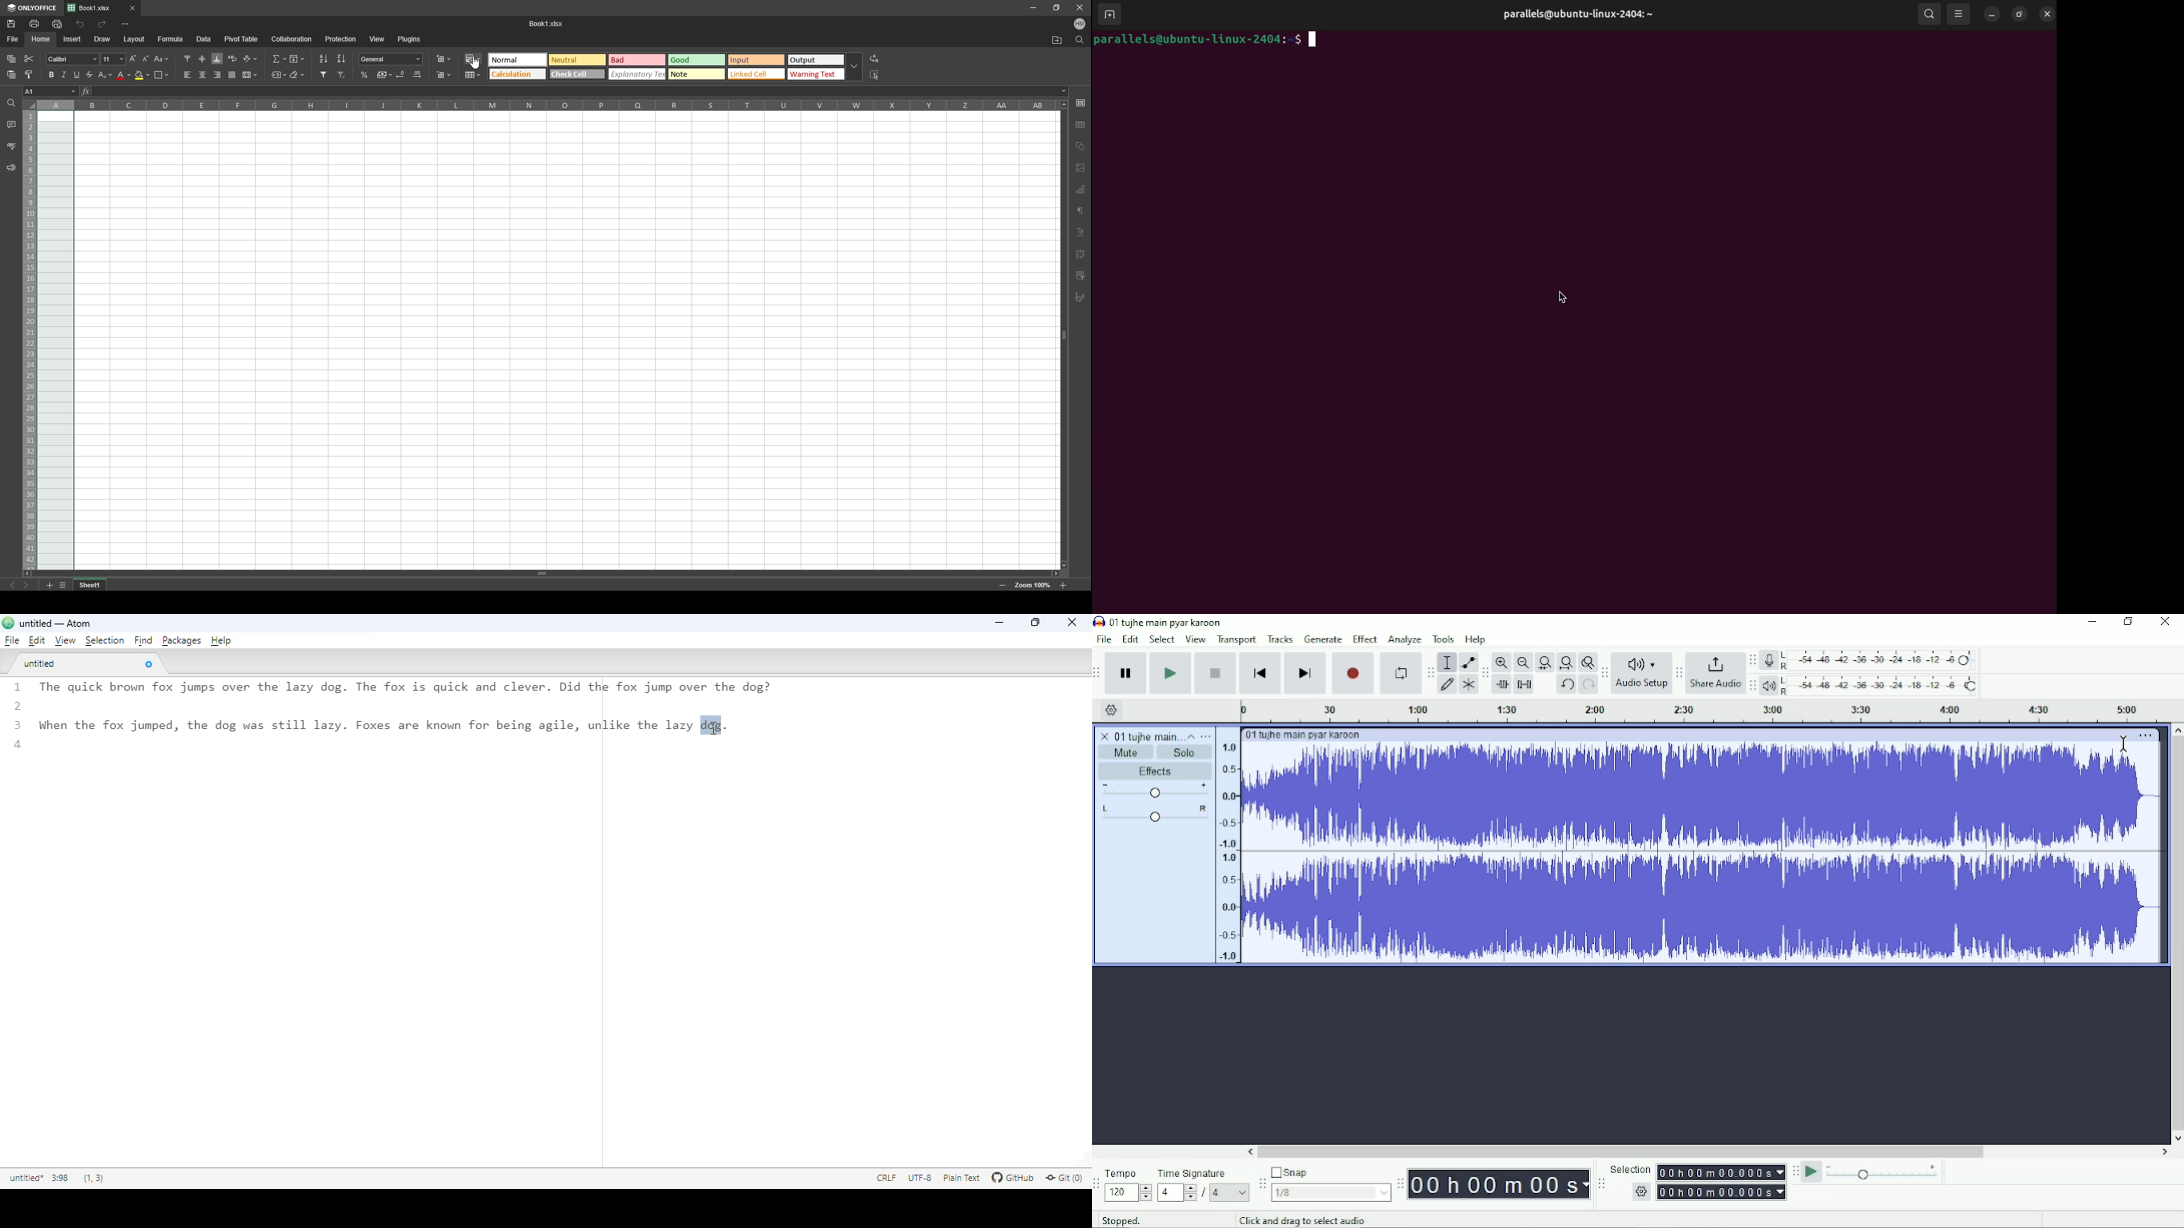  What do you see at coordinates (76, 75) in the screenshot?
I see `underline` at bounding box center [76, 75].